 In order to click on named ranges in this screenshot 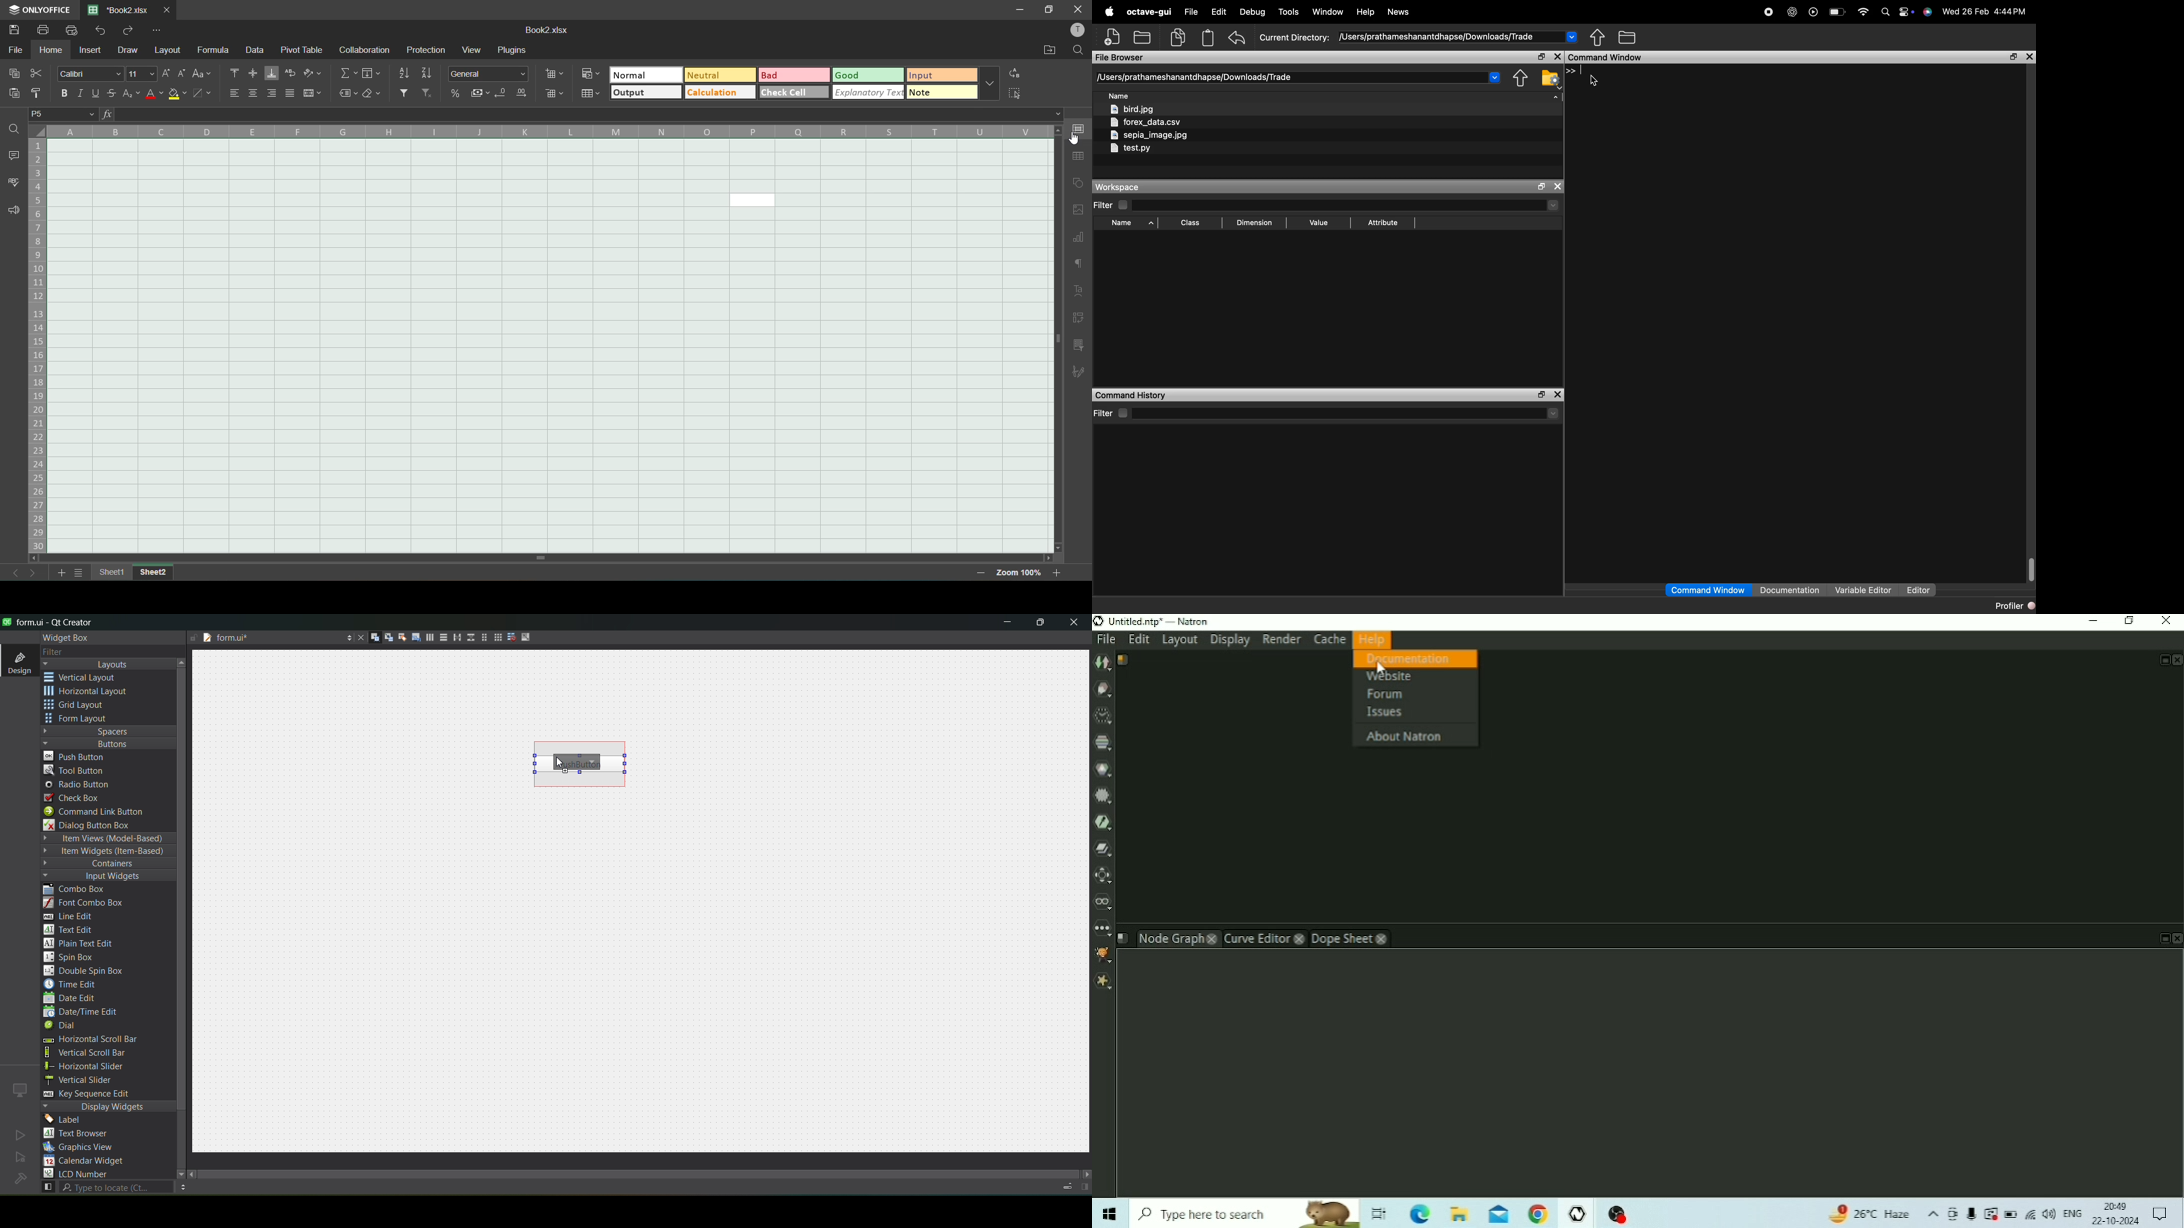, I will do `click(349, 96)`.